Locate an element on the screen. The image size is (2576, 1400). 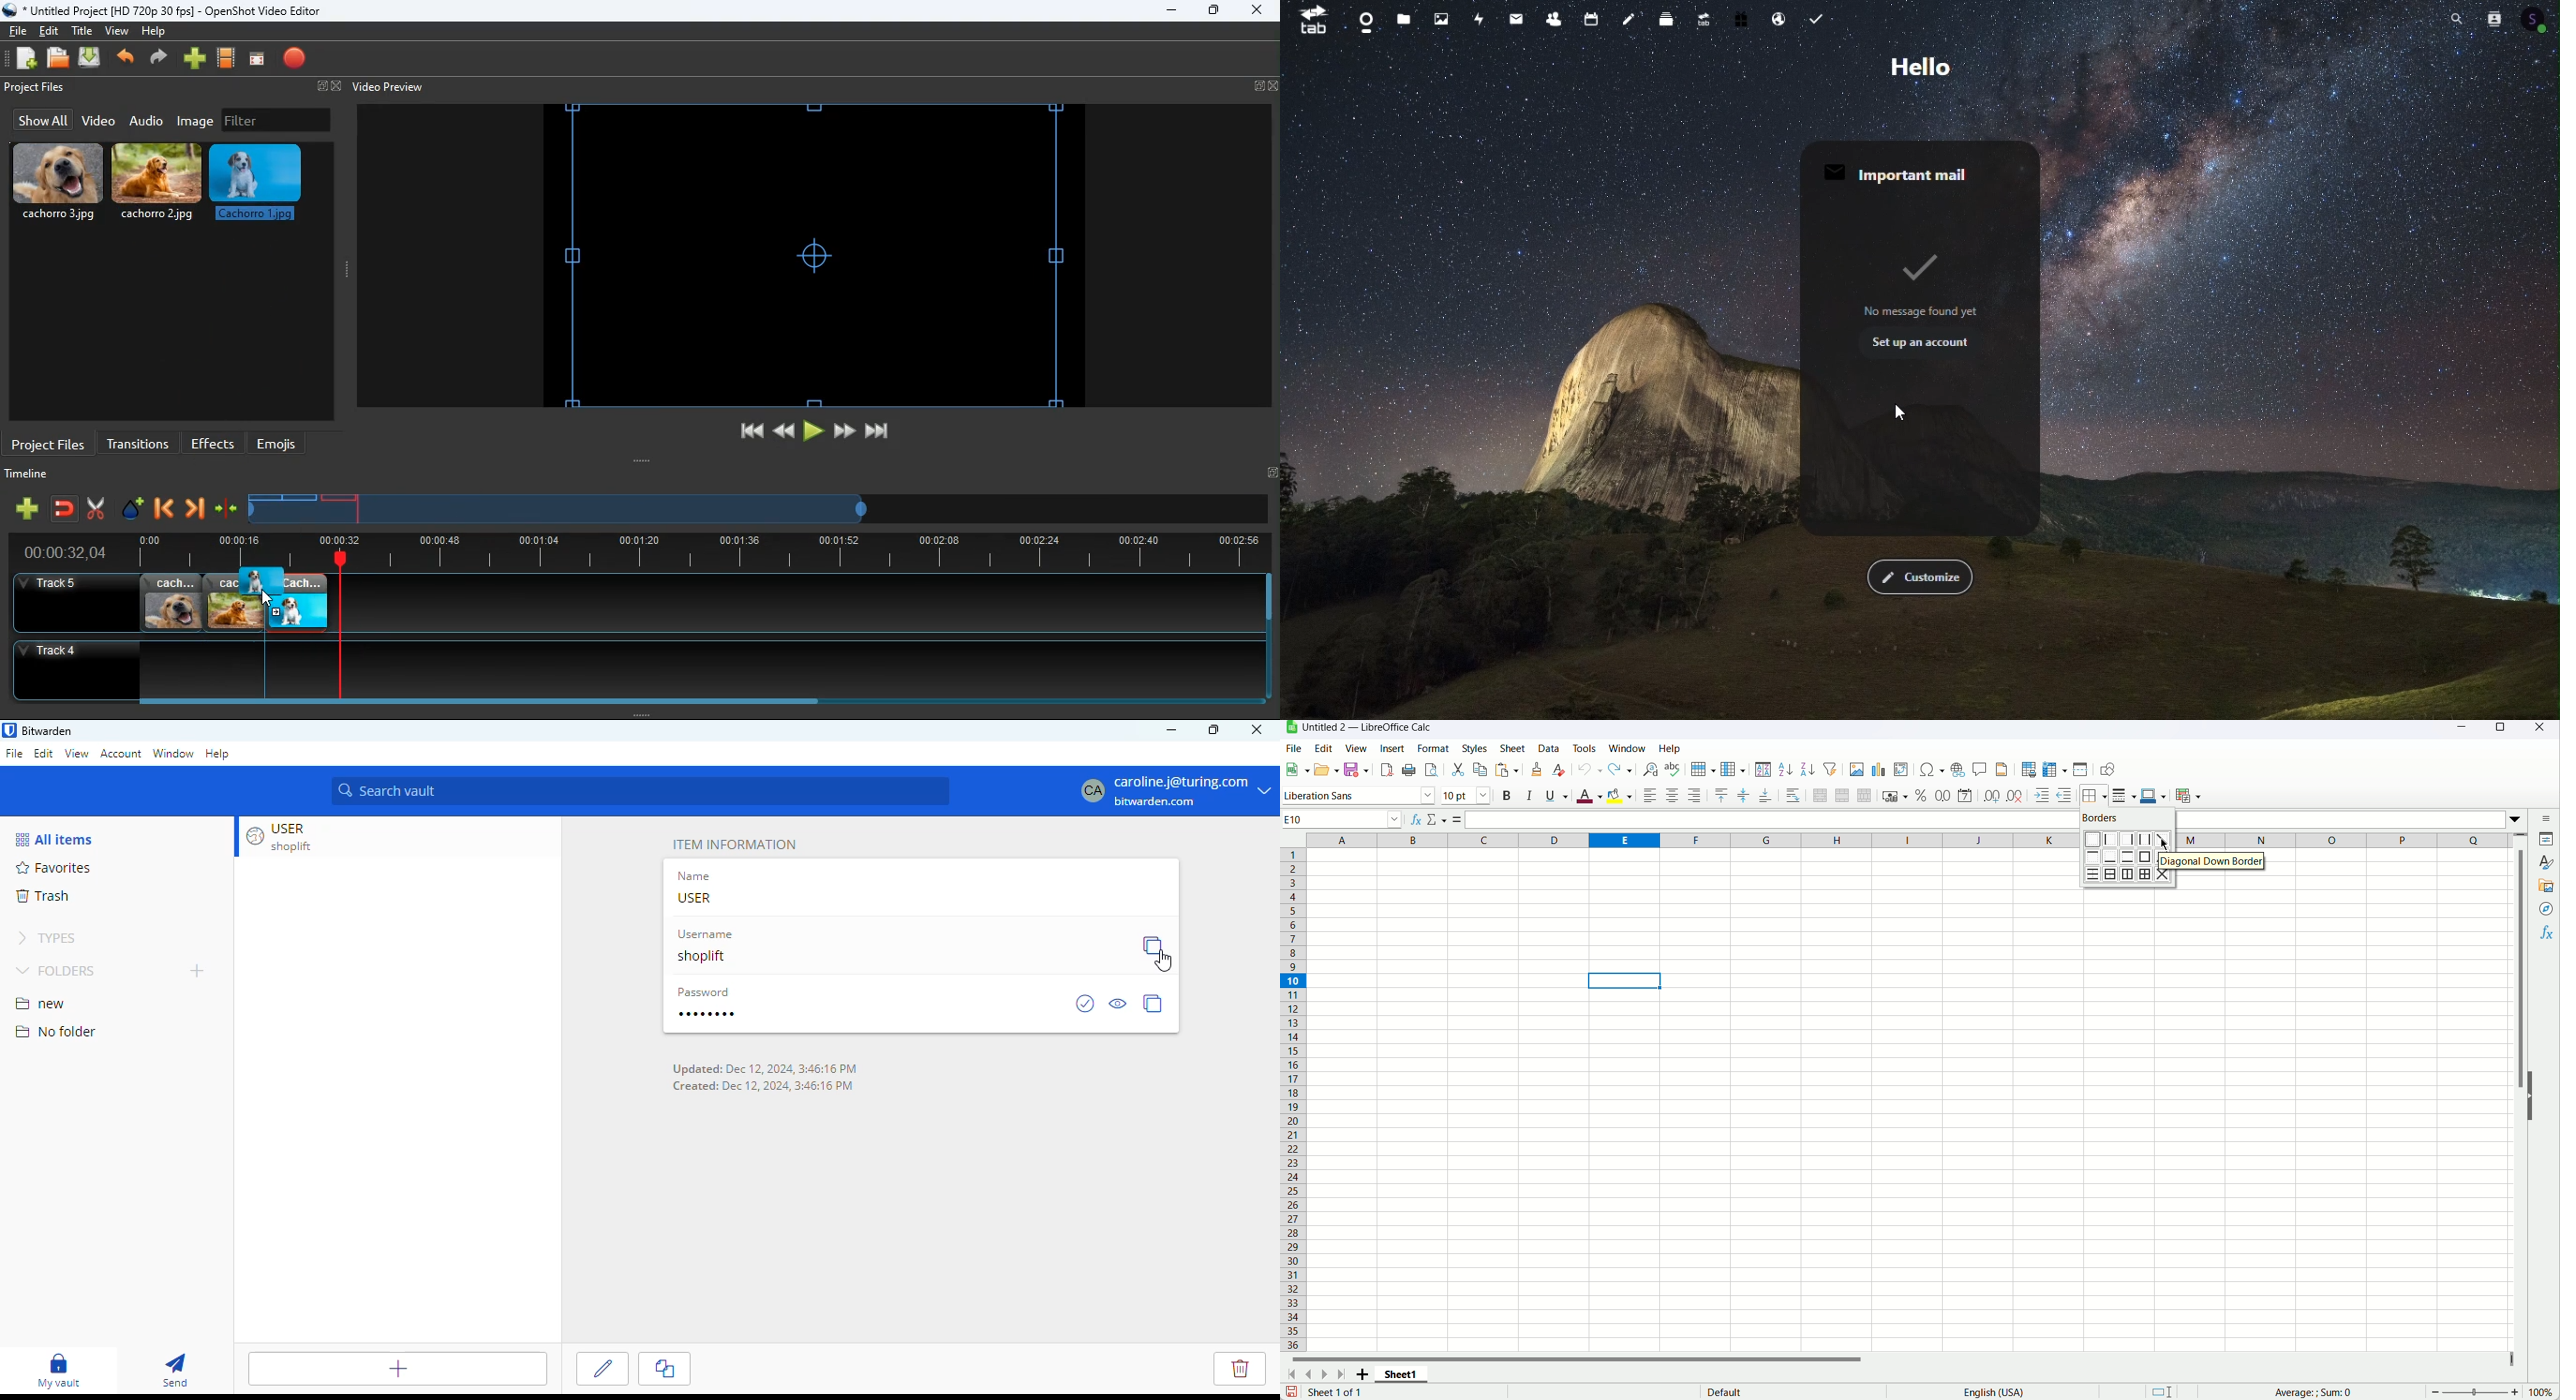
track 5 is located at coordinates (52, 585).